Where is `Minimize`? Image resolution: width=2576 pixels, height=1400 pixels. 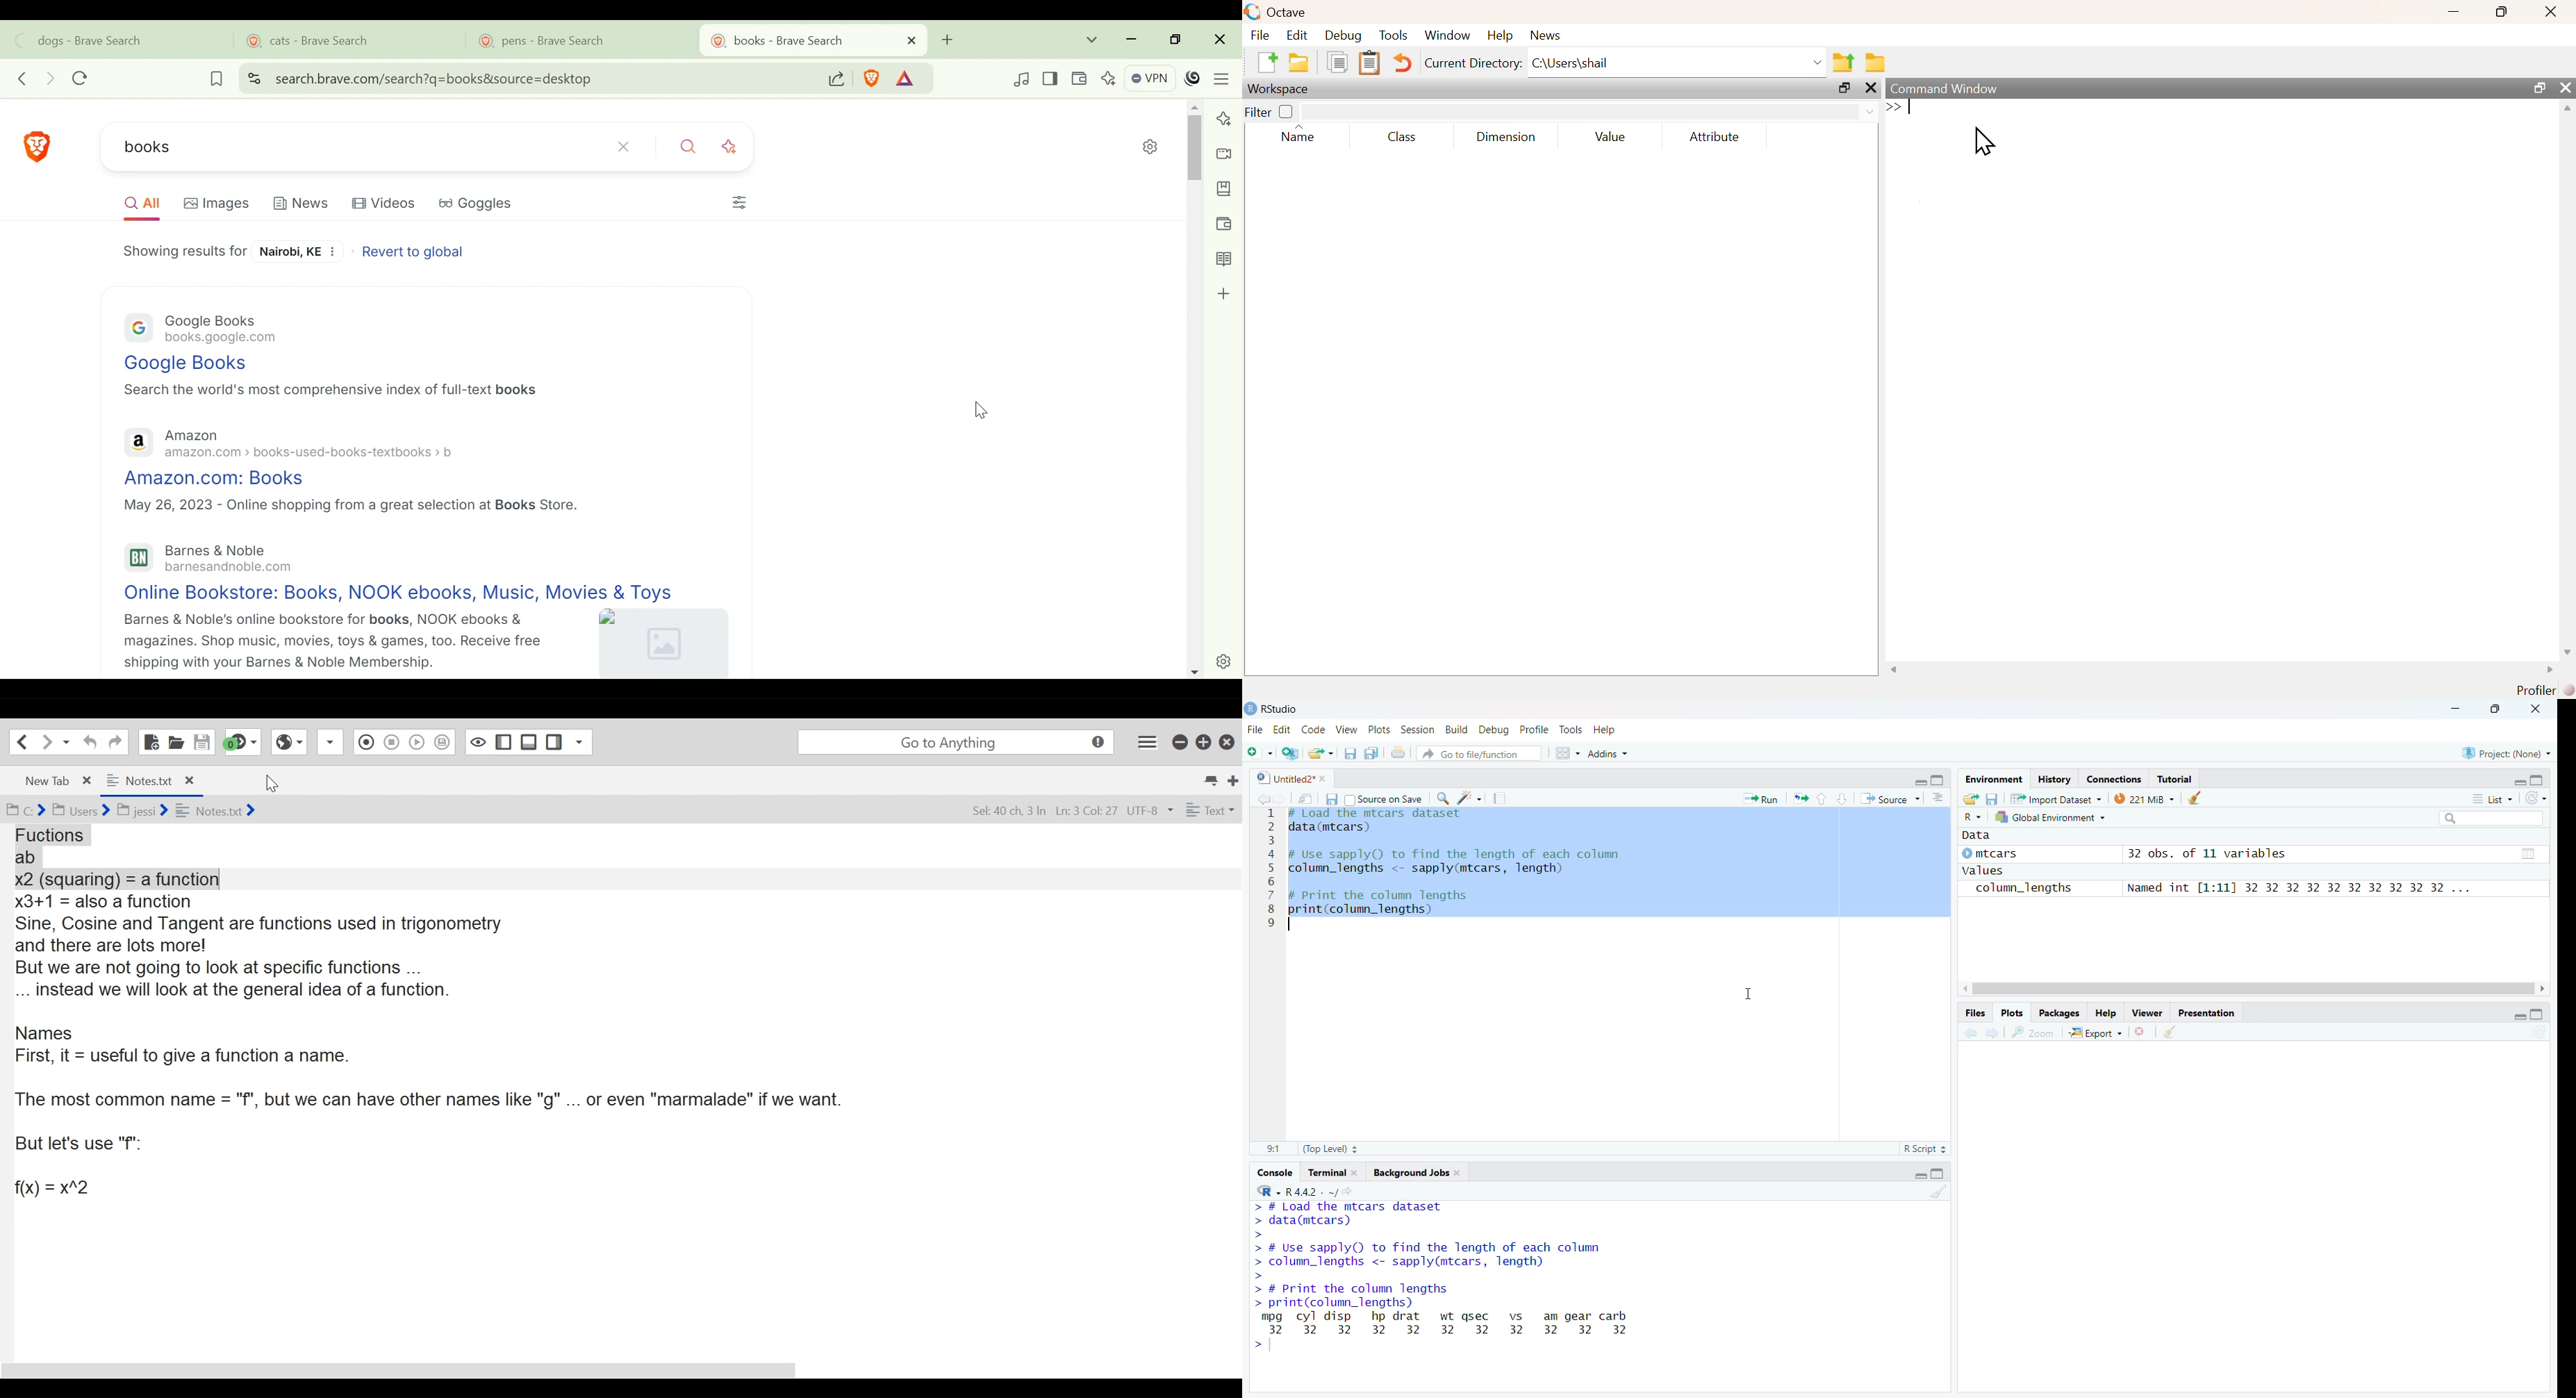 Minimize is located at coordinates (2457, 710).